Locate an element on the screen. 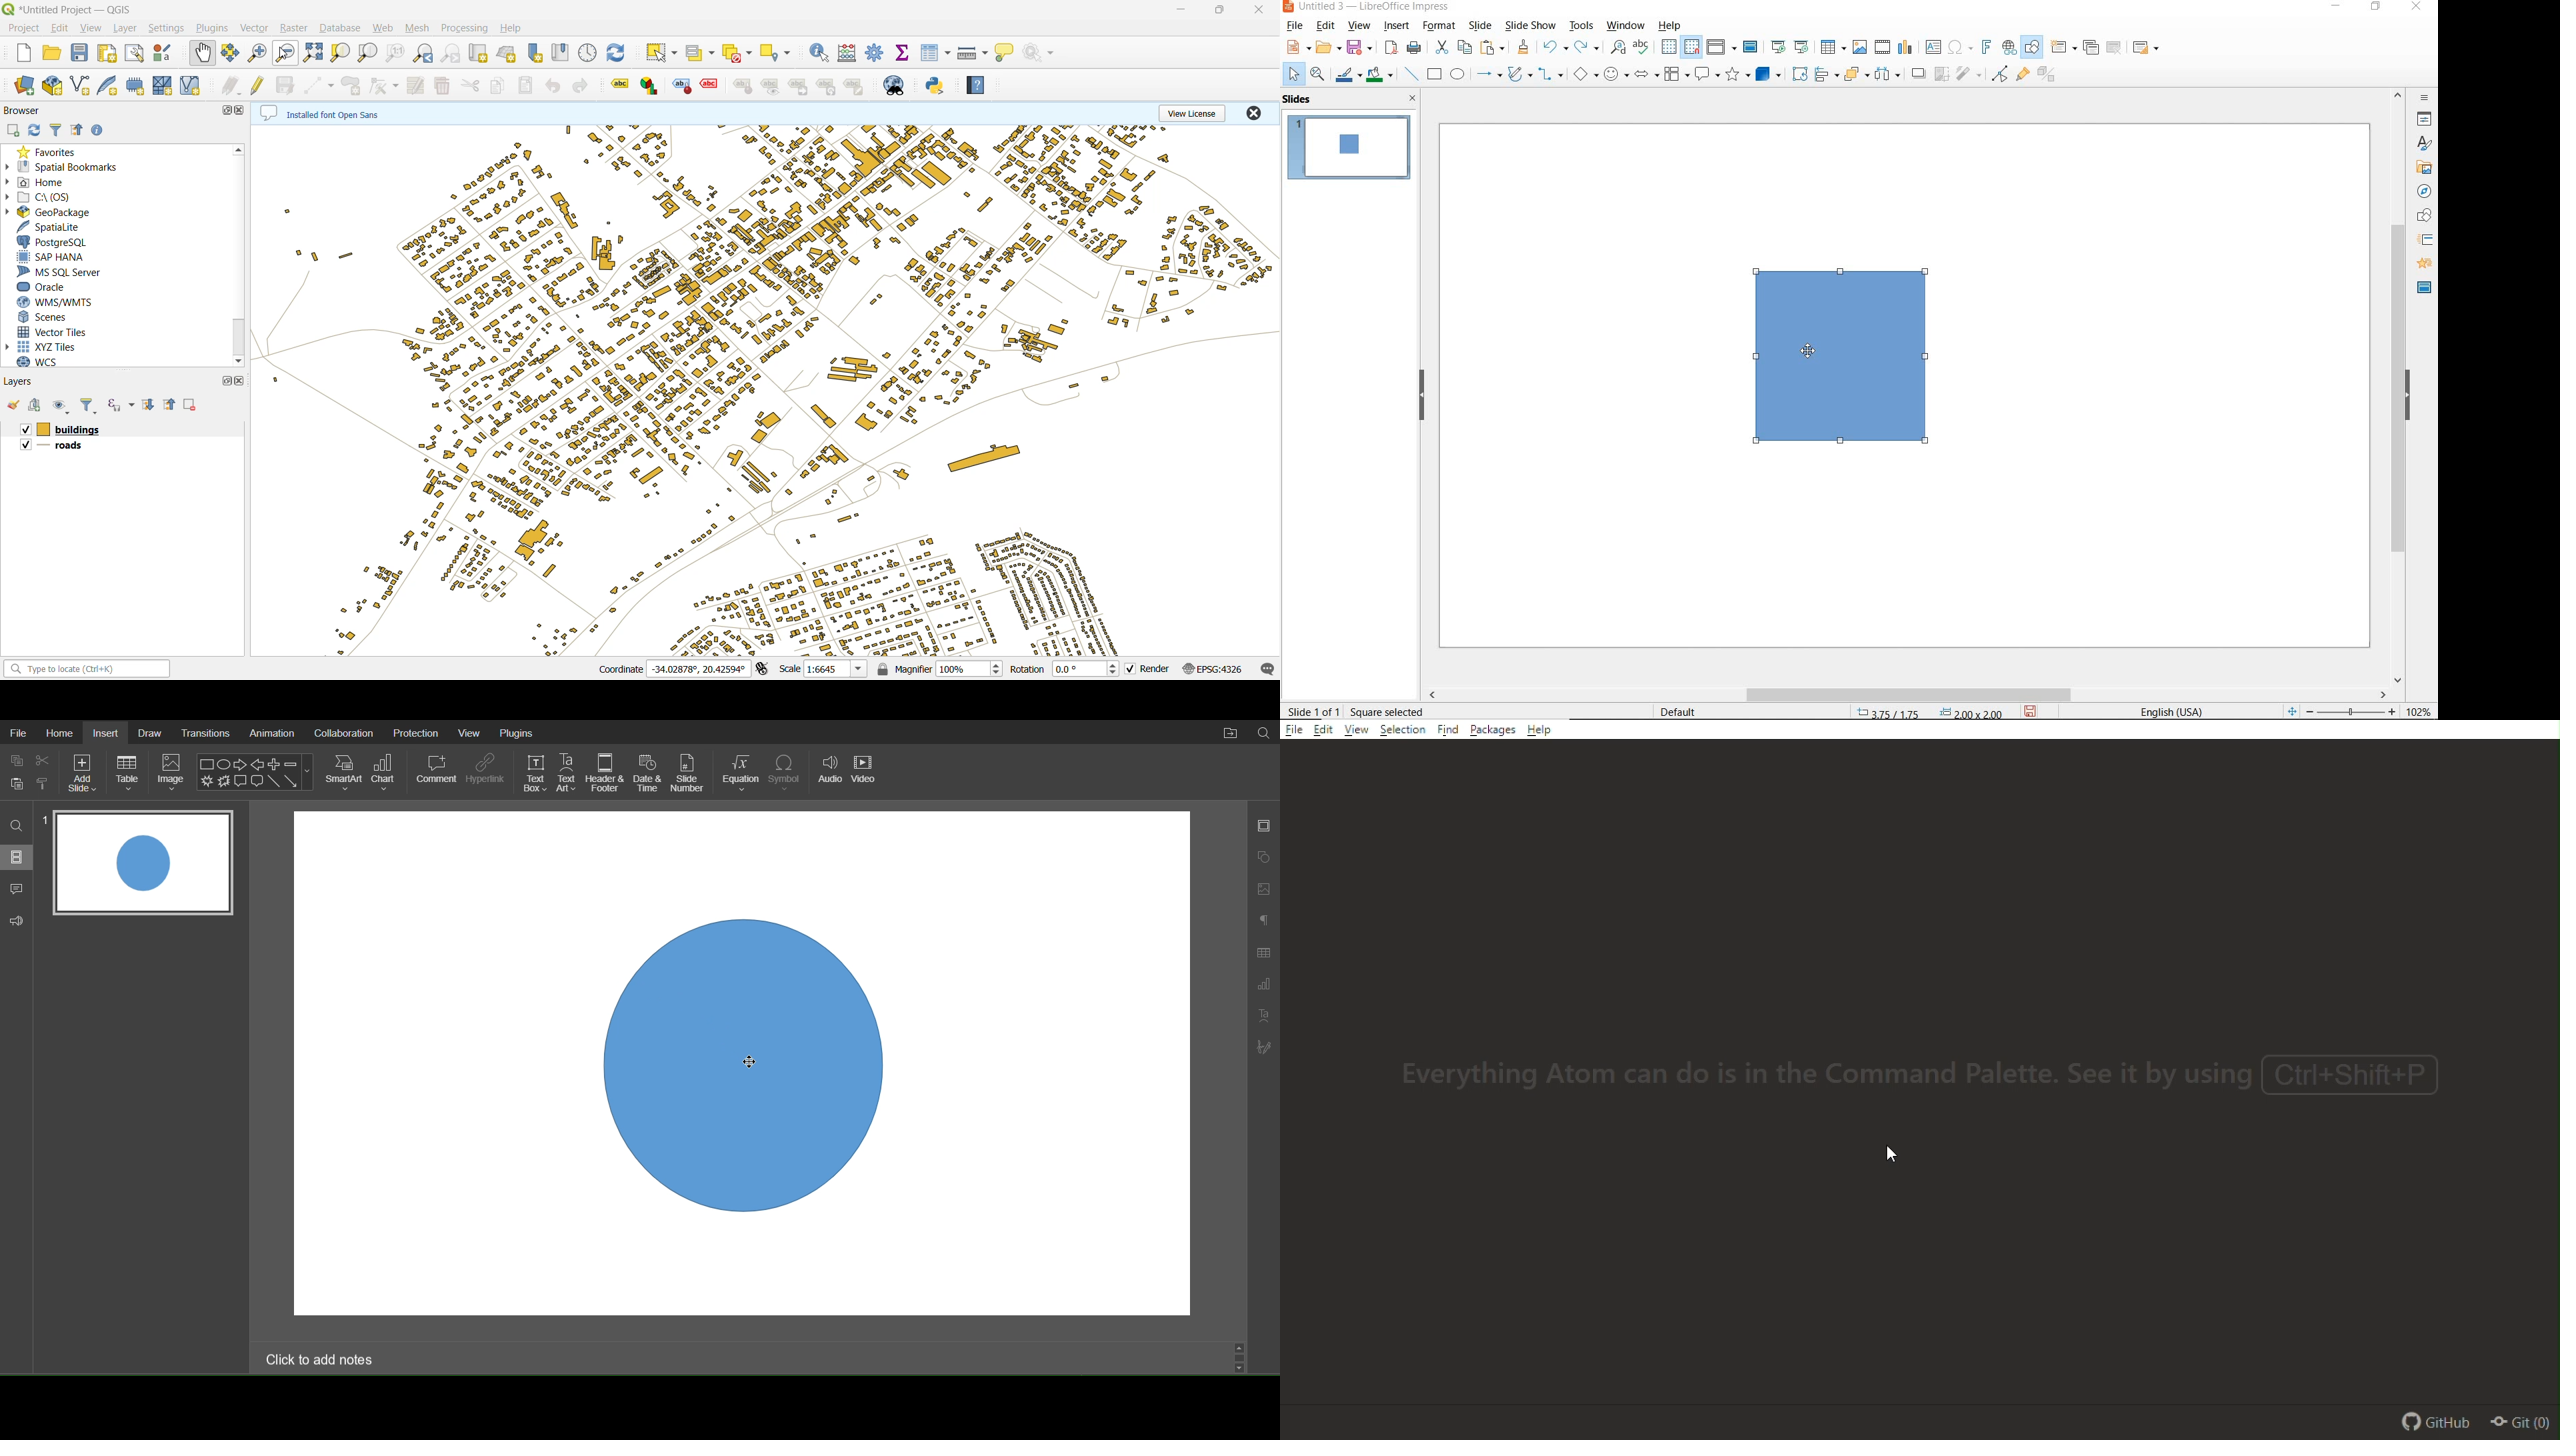 The image size is (2576, 1456). line color is located at coordinates (1348, 74).